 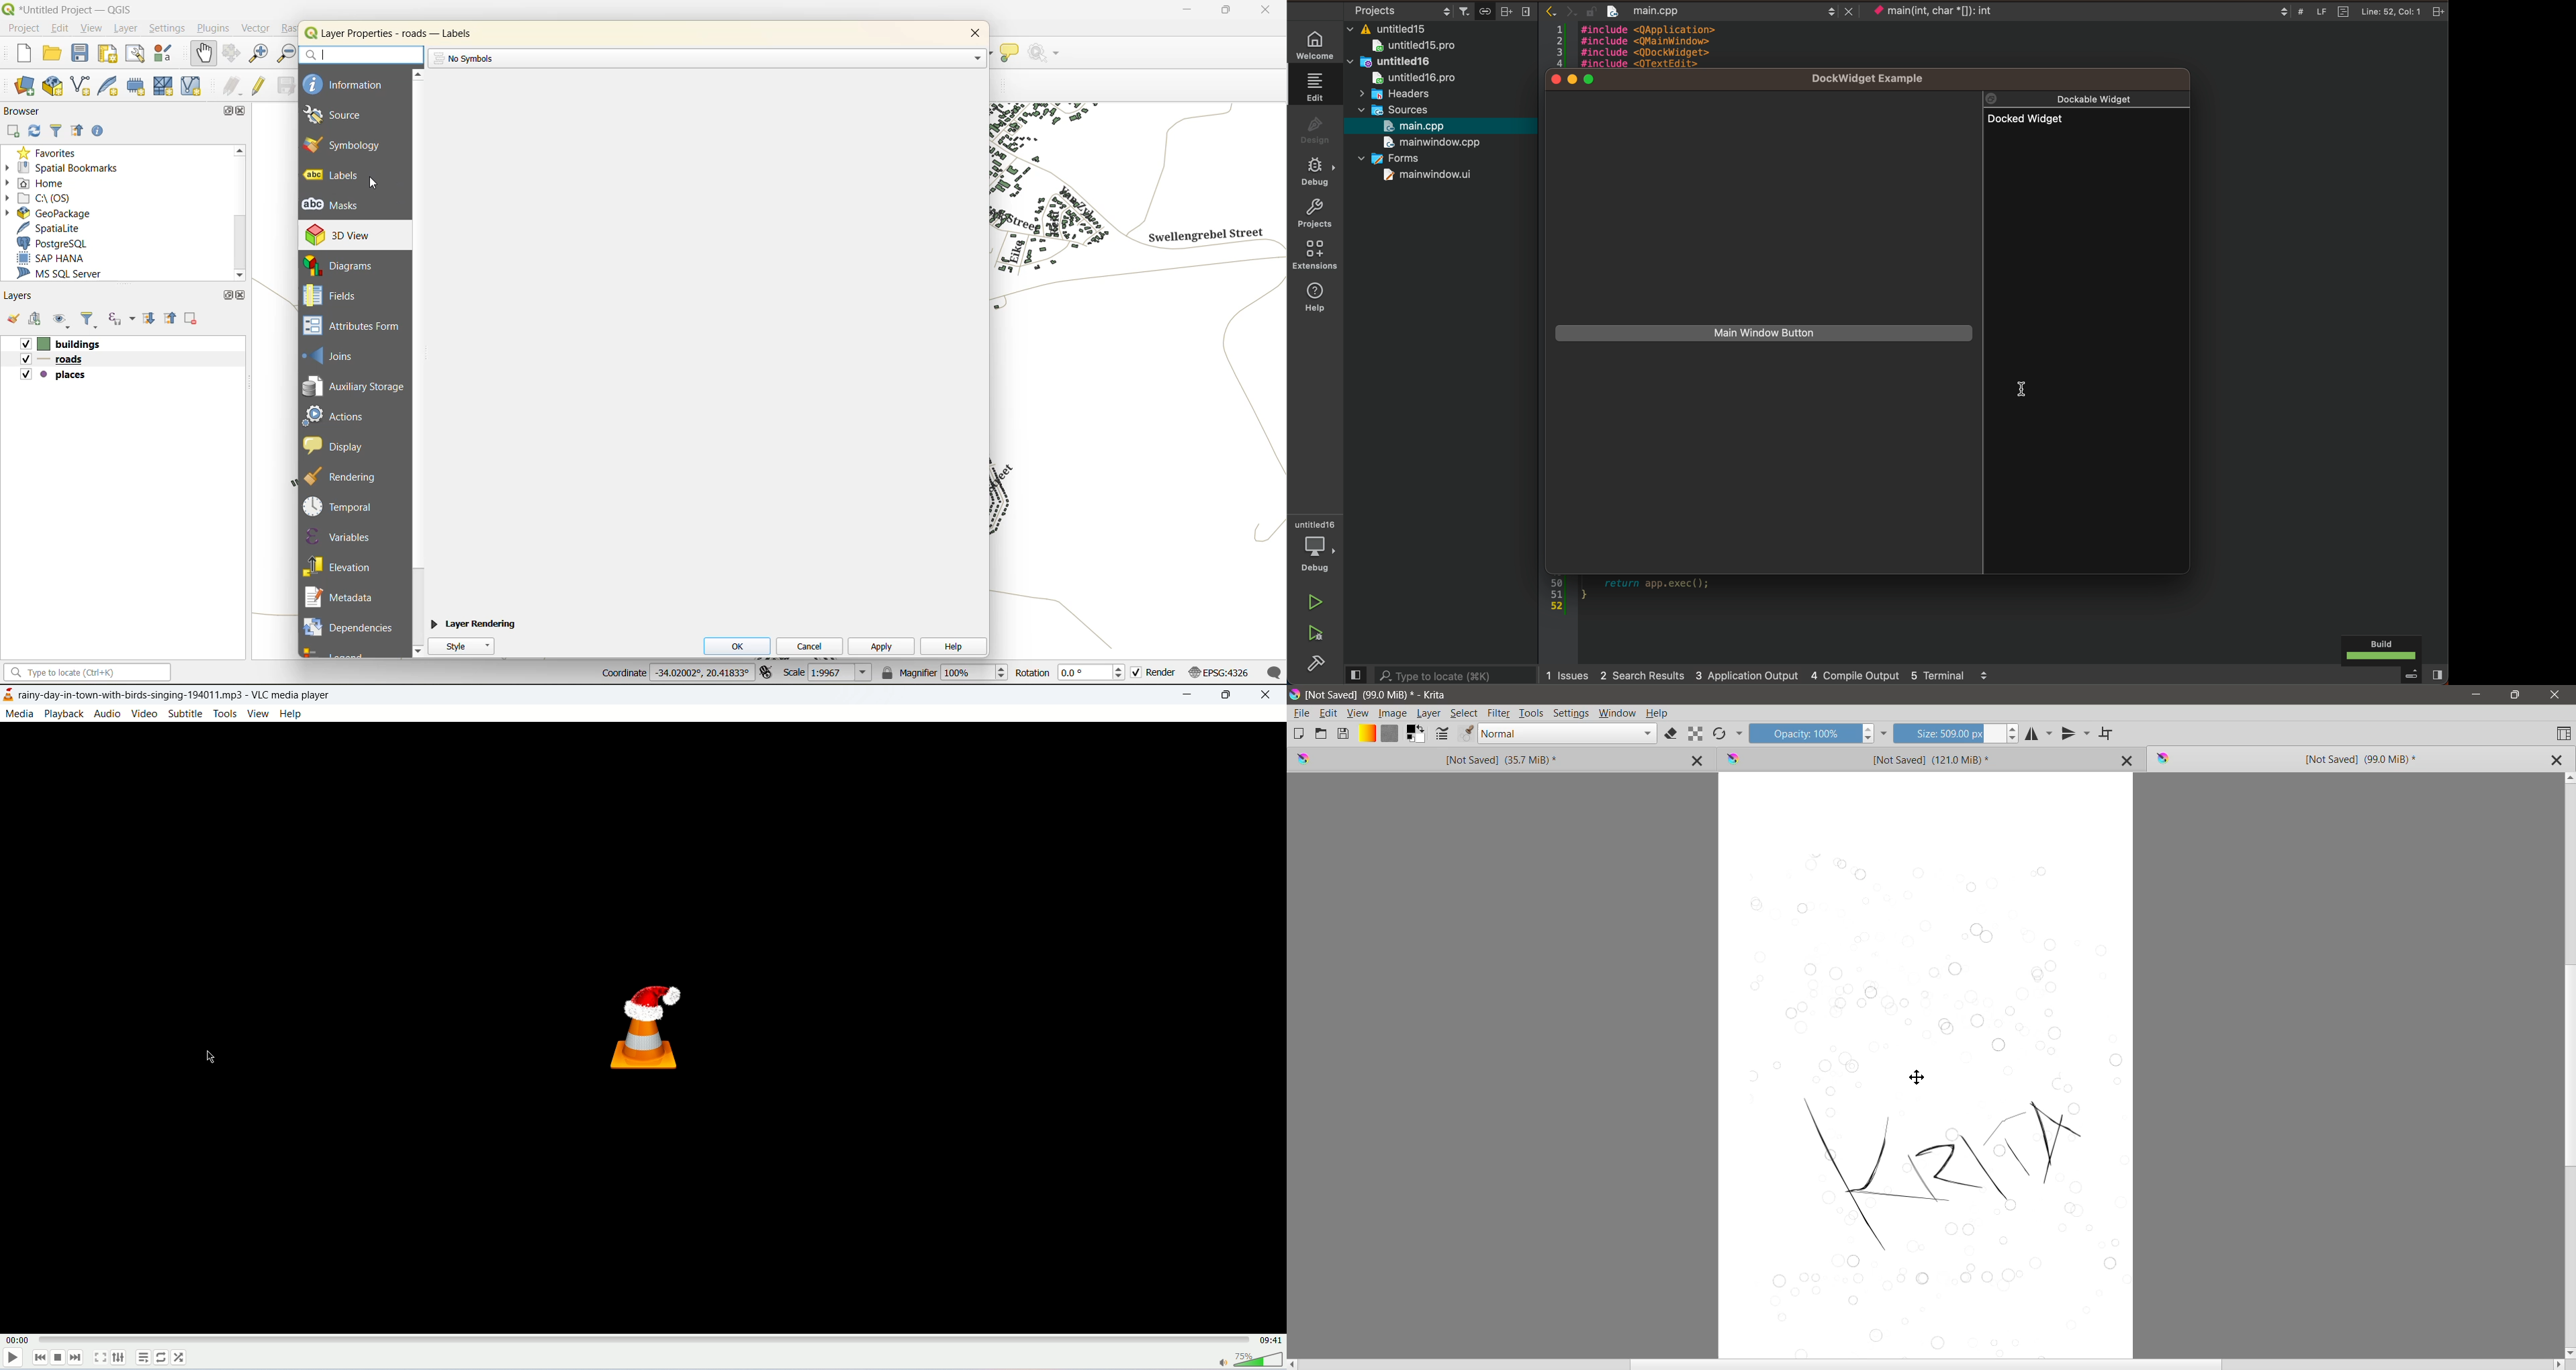 I want to click on actions, so click(x=342, y=416).